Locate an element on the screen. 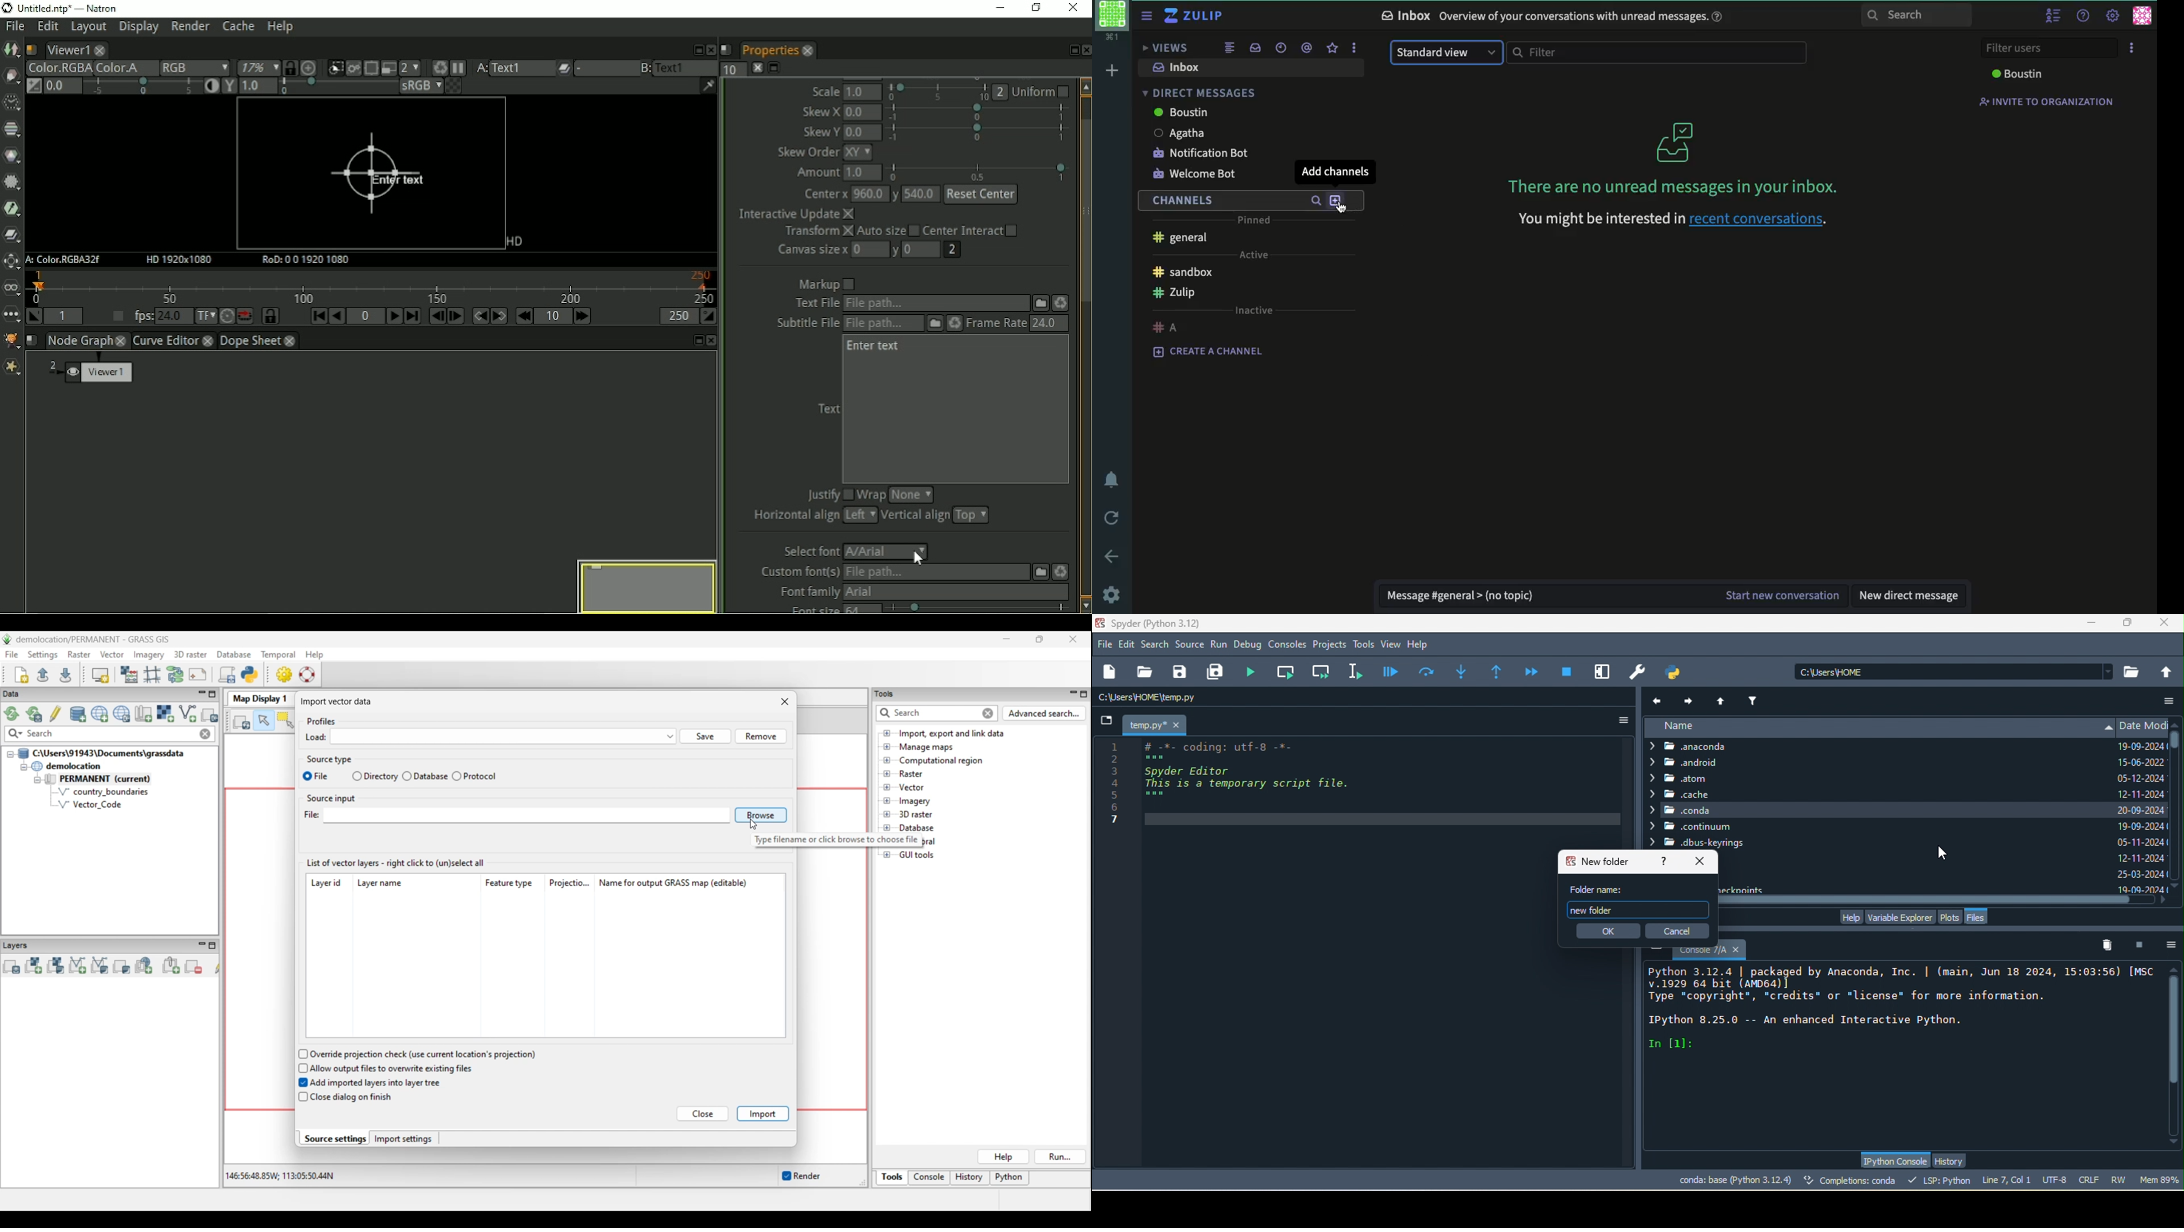 The width and height of the screenshot is (2184, 1232). active is located at coordinates (1250, 254).